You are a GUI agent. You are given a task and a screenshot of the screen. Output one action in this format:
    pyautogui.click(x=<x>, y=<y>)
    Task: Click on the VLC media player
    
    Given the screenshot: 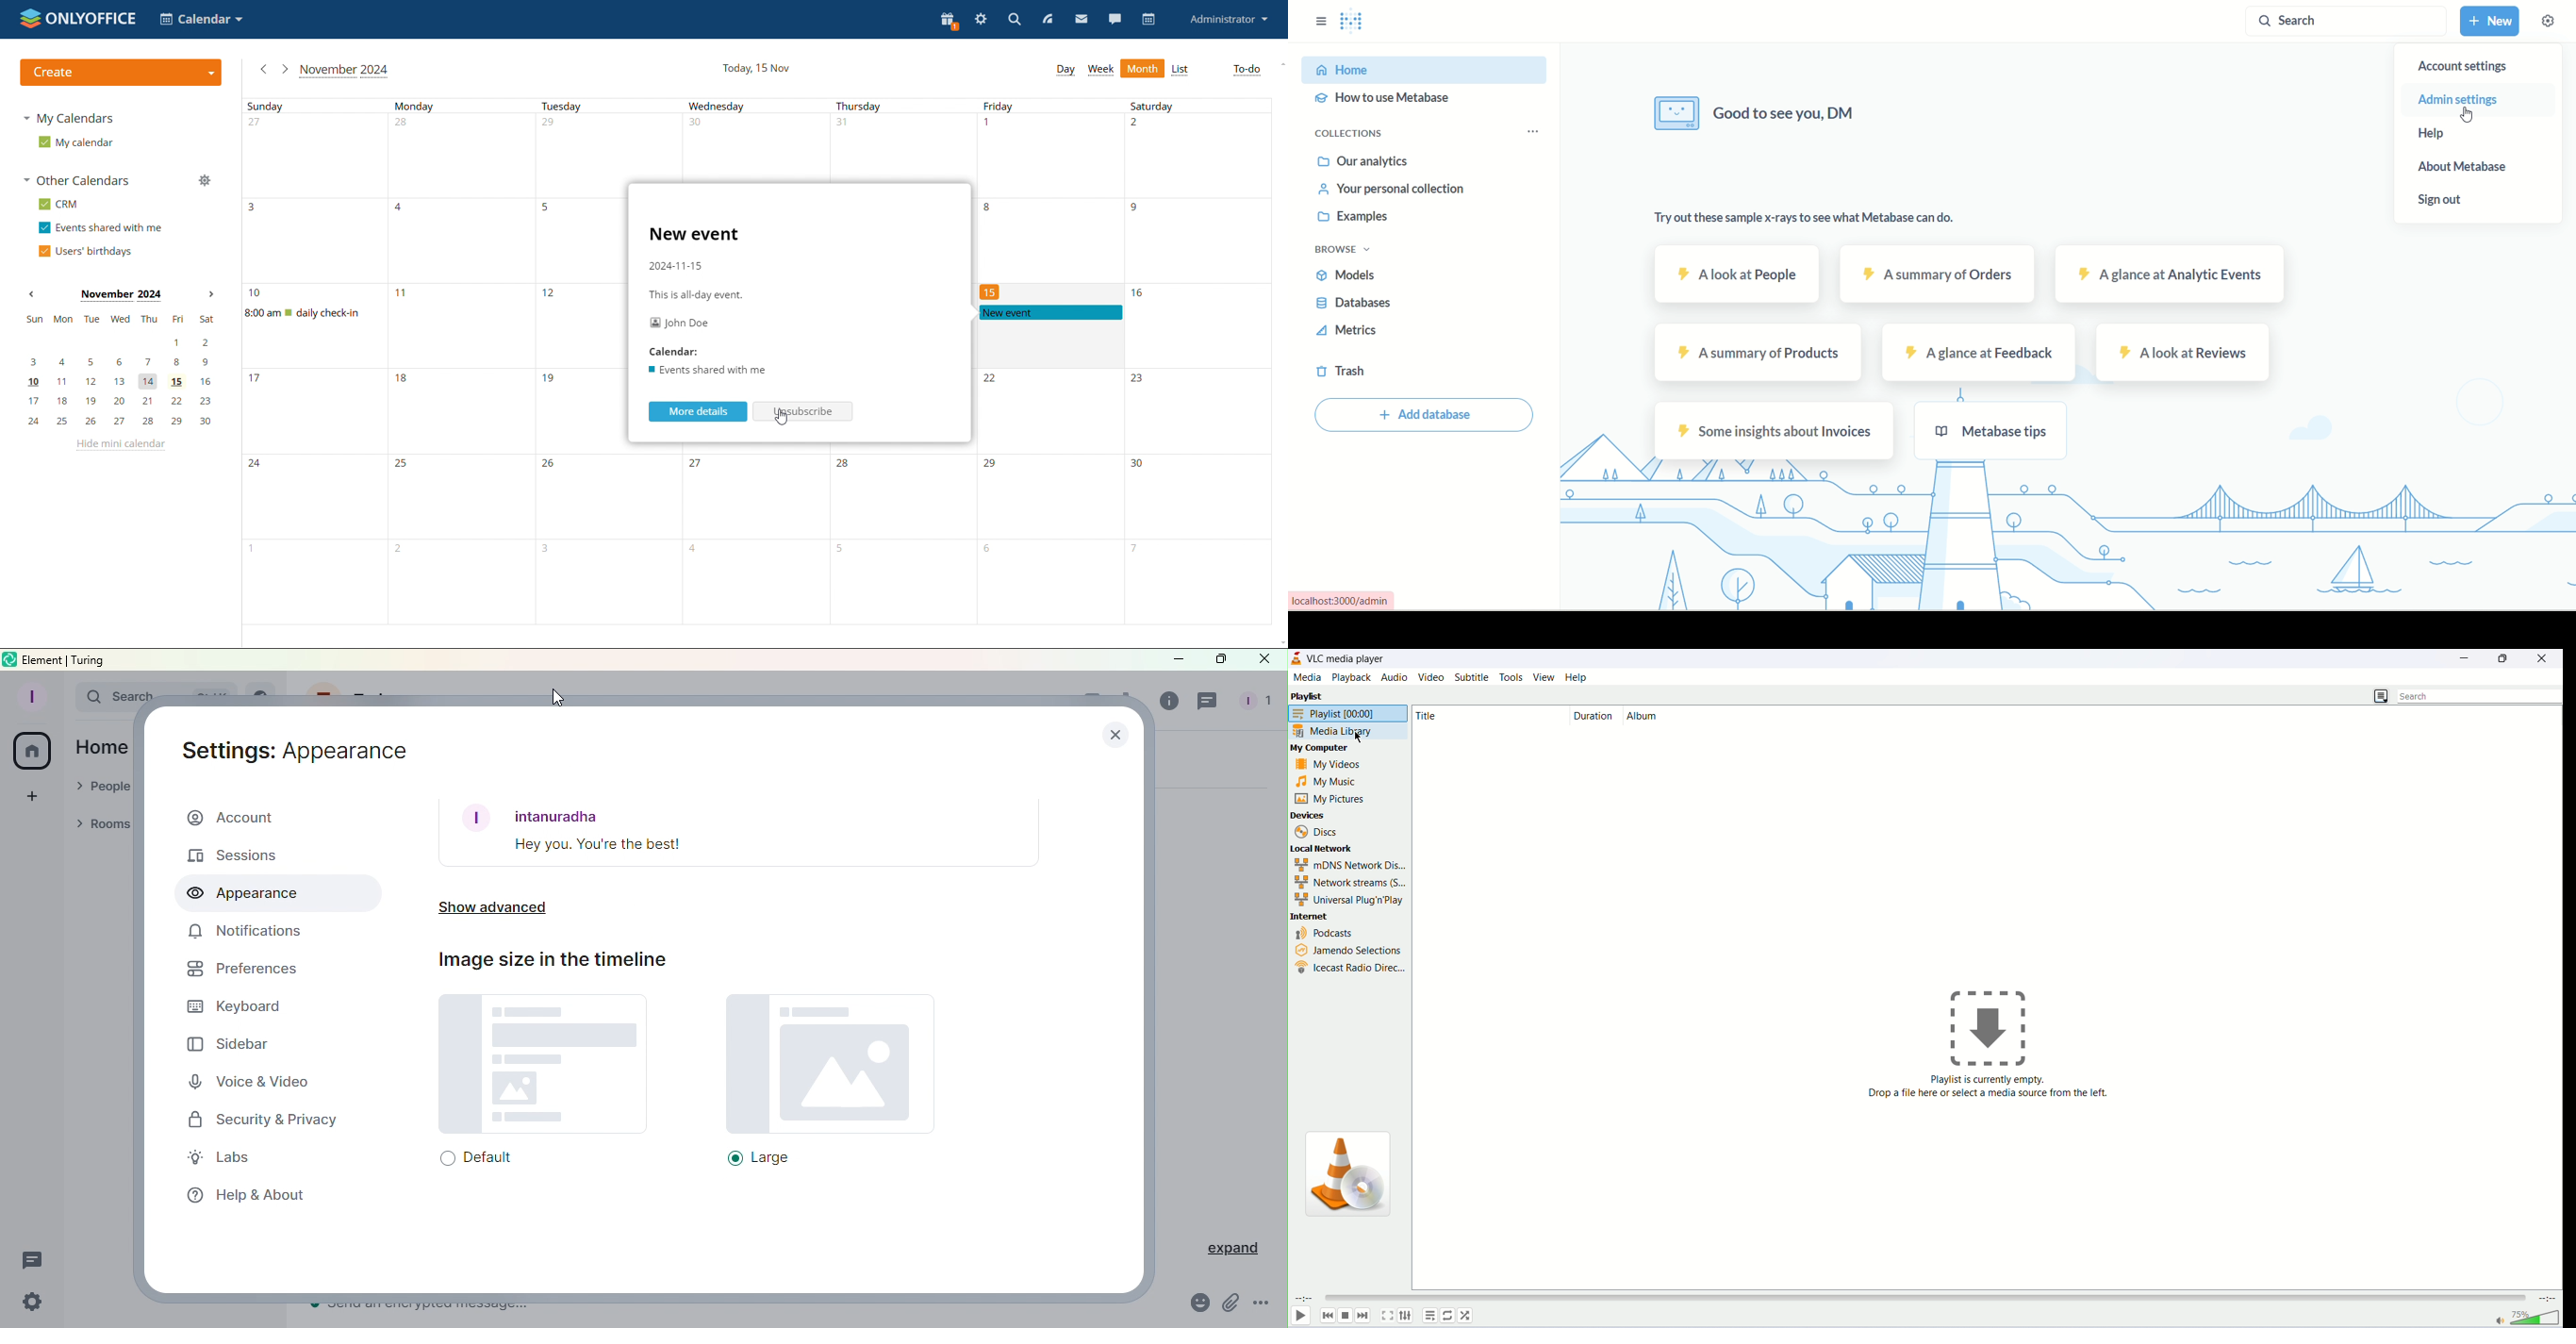 What is the action you would take?
    pyautogui.click(x=1352, y=658)
    